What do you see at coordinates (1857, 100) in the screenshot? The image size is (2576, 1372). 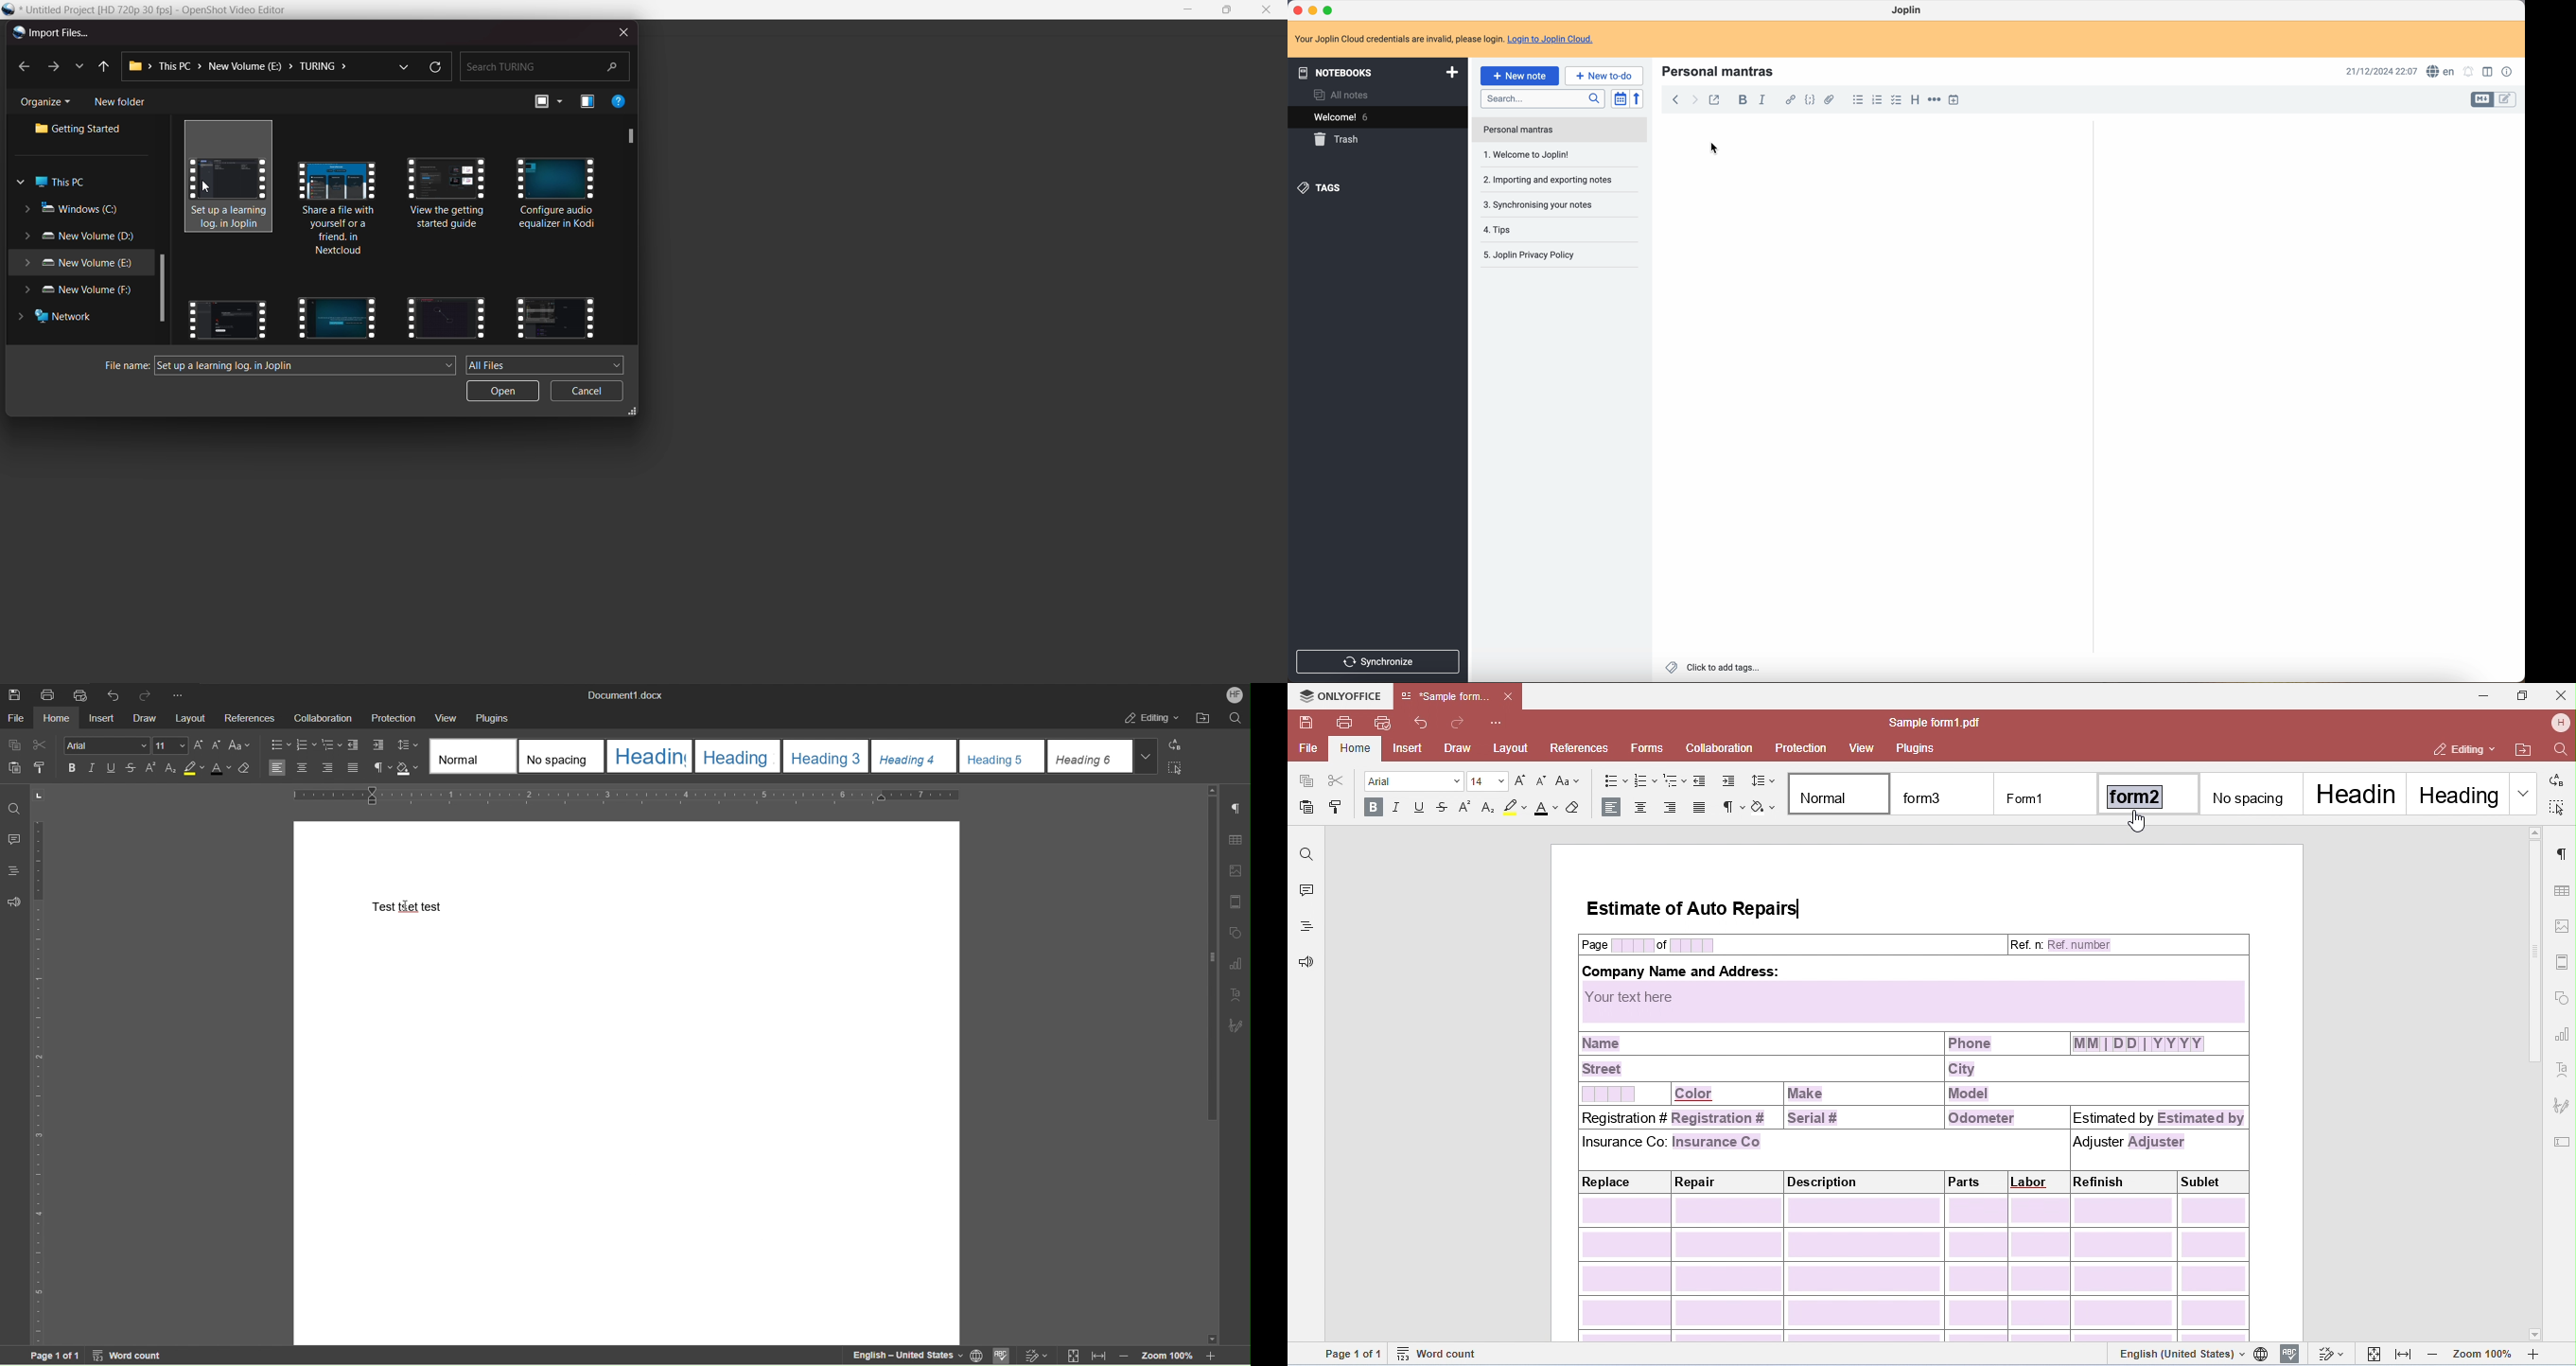 I see `bulleted list` at bounding box center [1857, 100].